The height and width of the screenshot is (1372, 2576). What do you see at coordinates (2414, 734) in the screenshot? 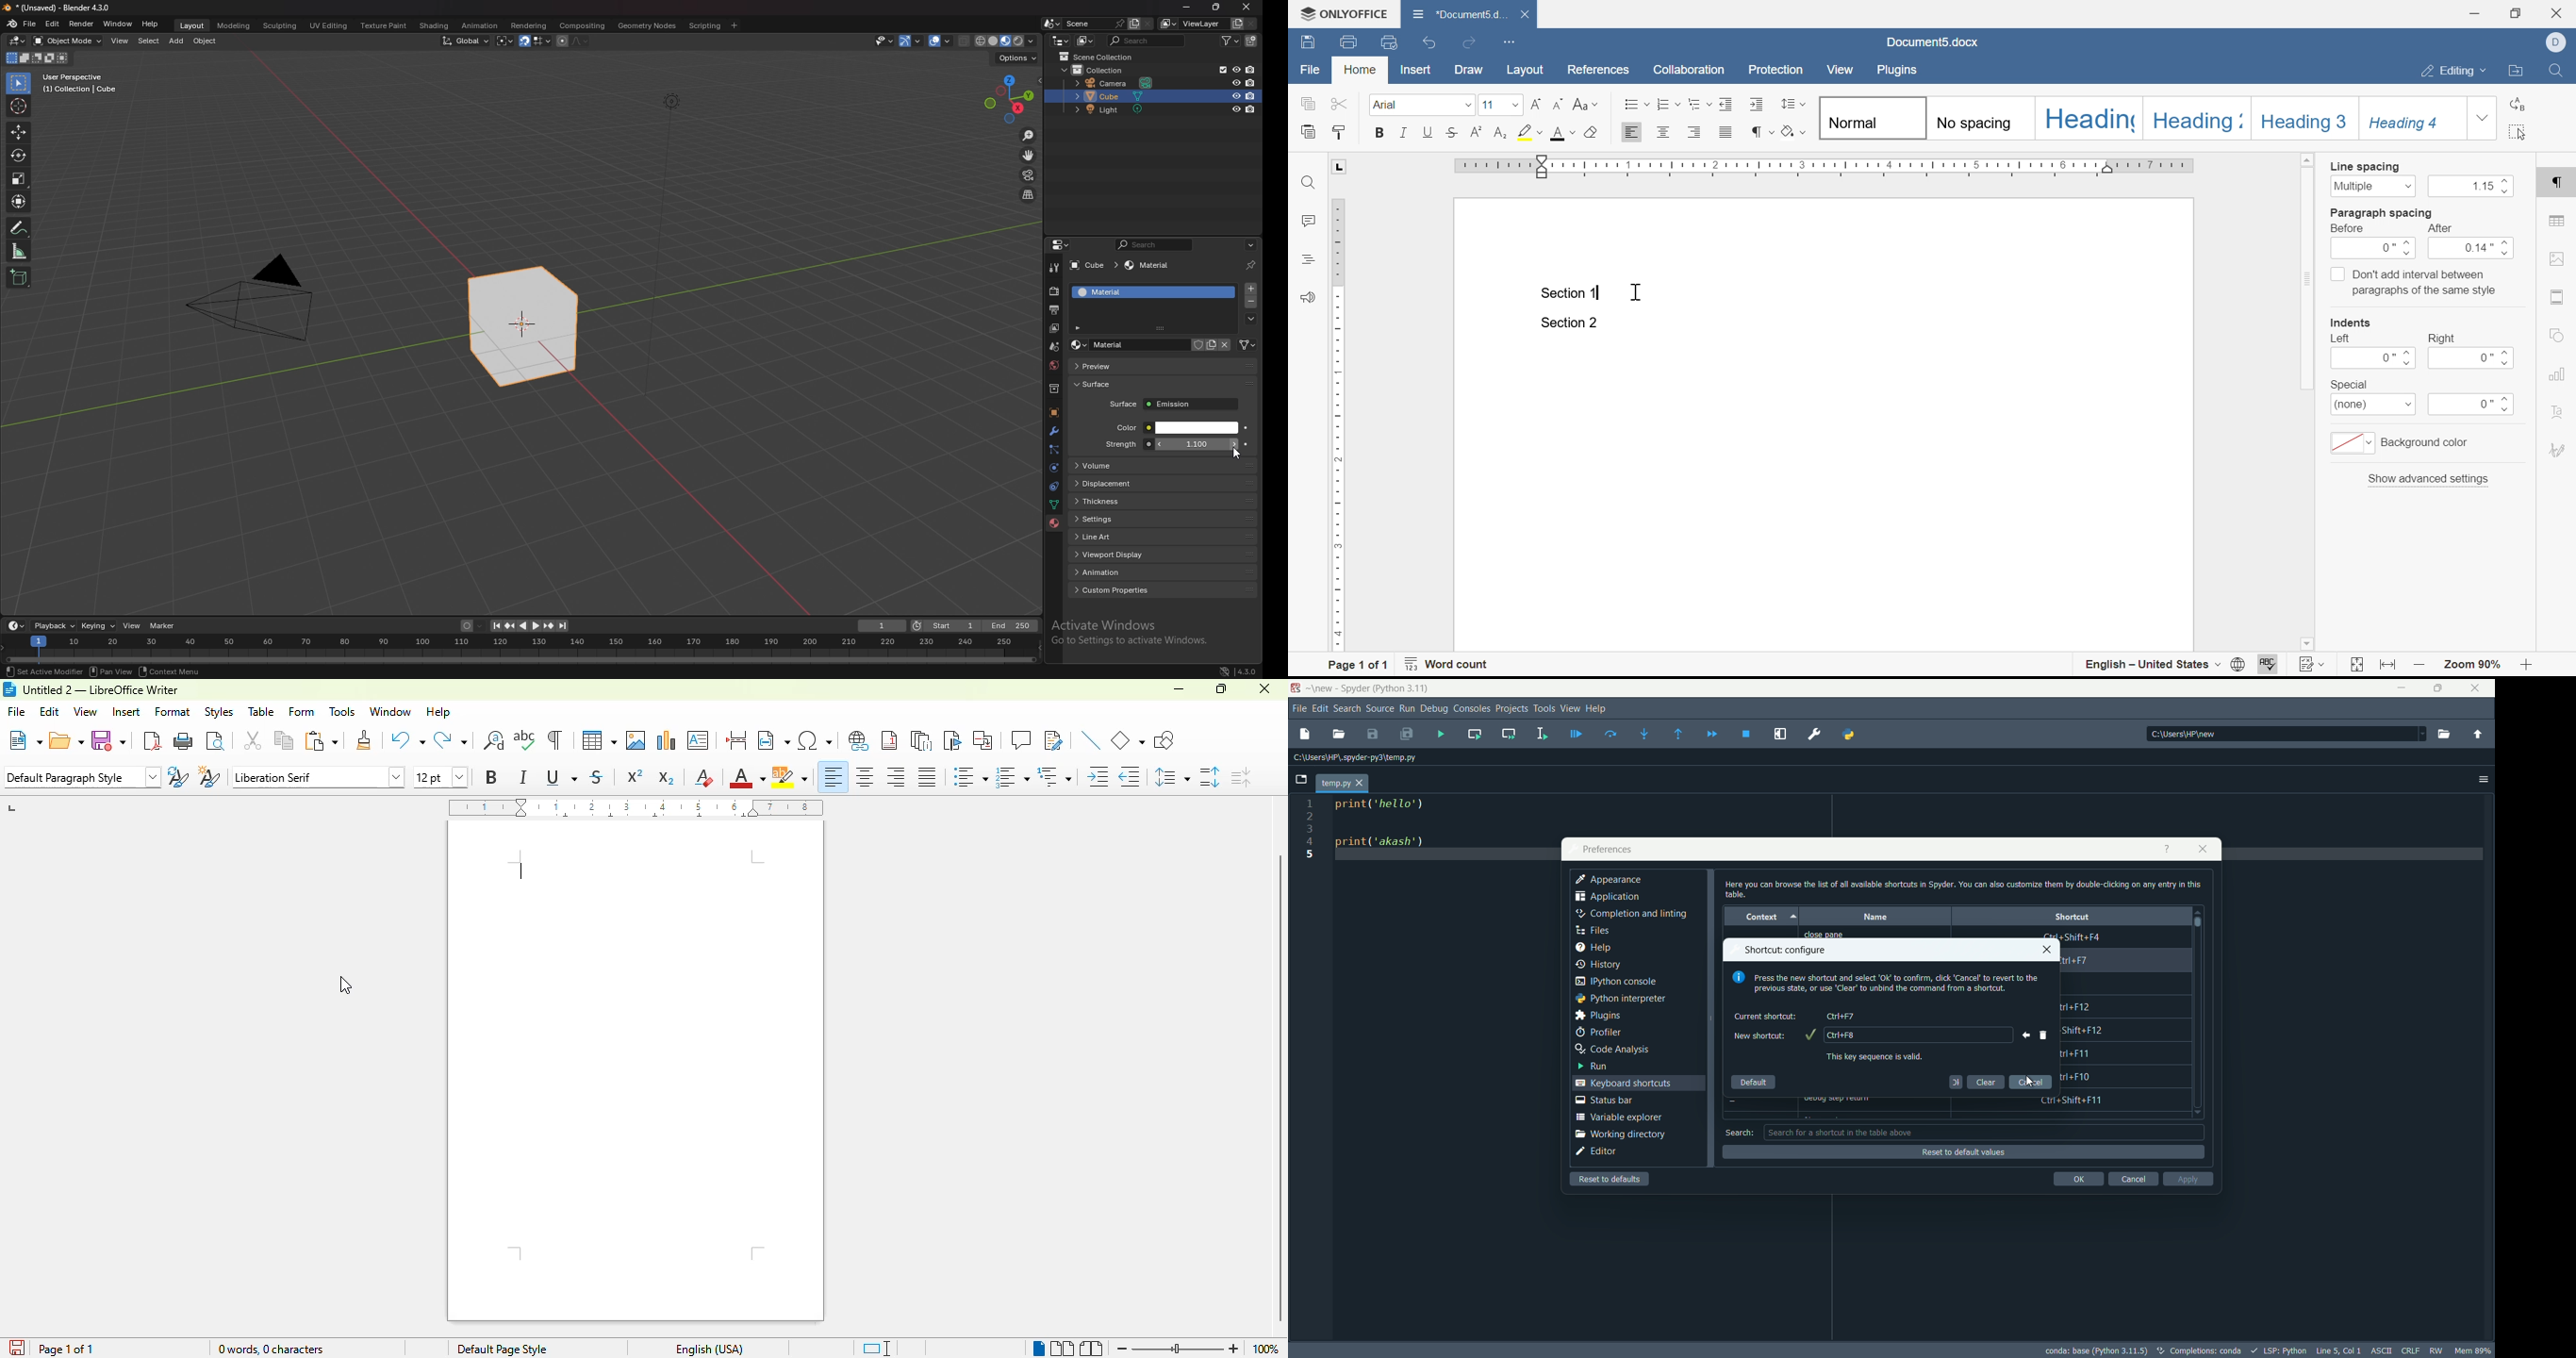
I see `More Options` at bounding box center [2414, 734].